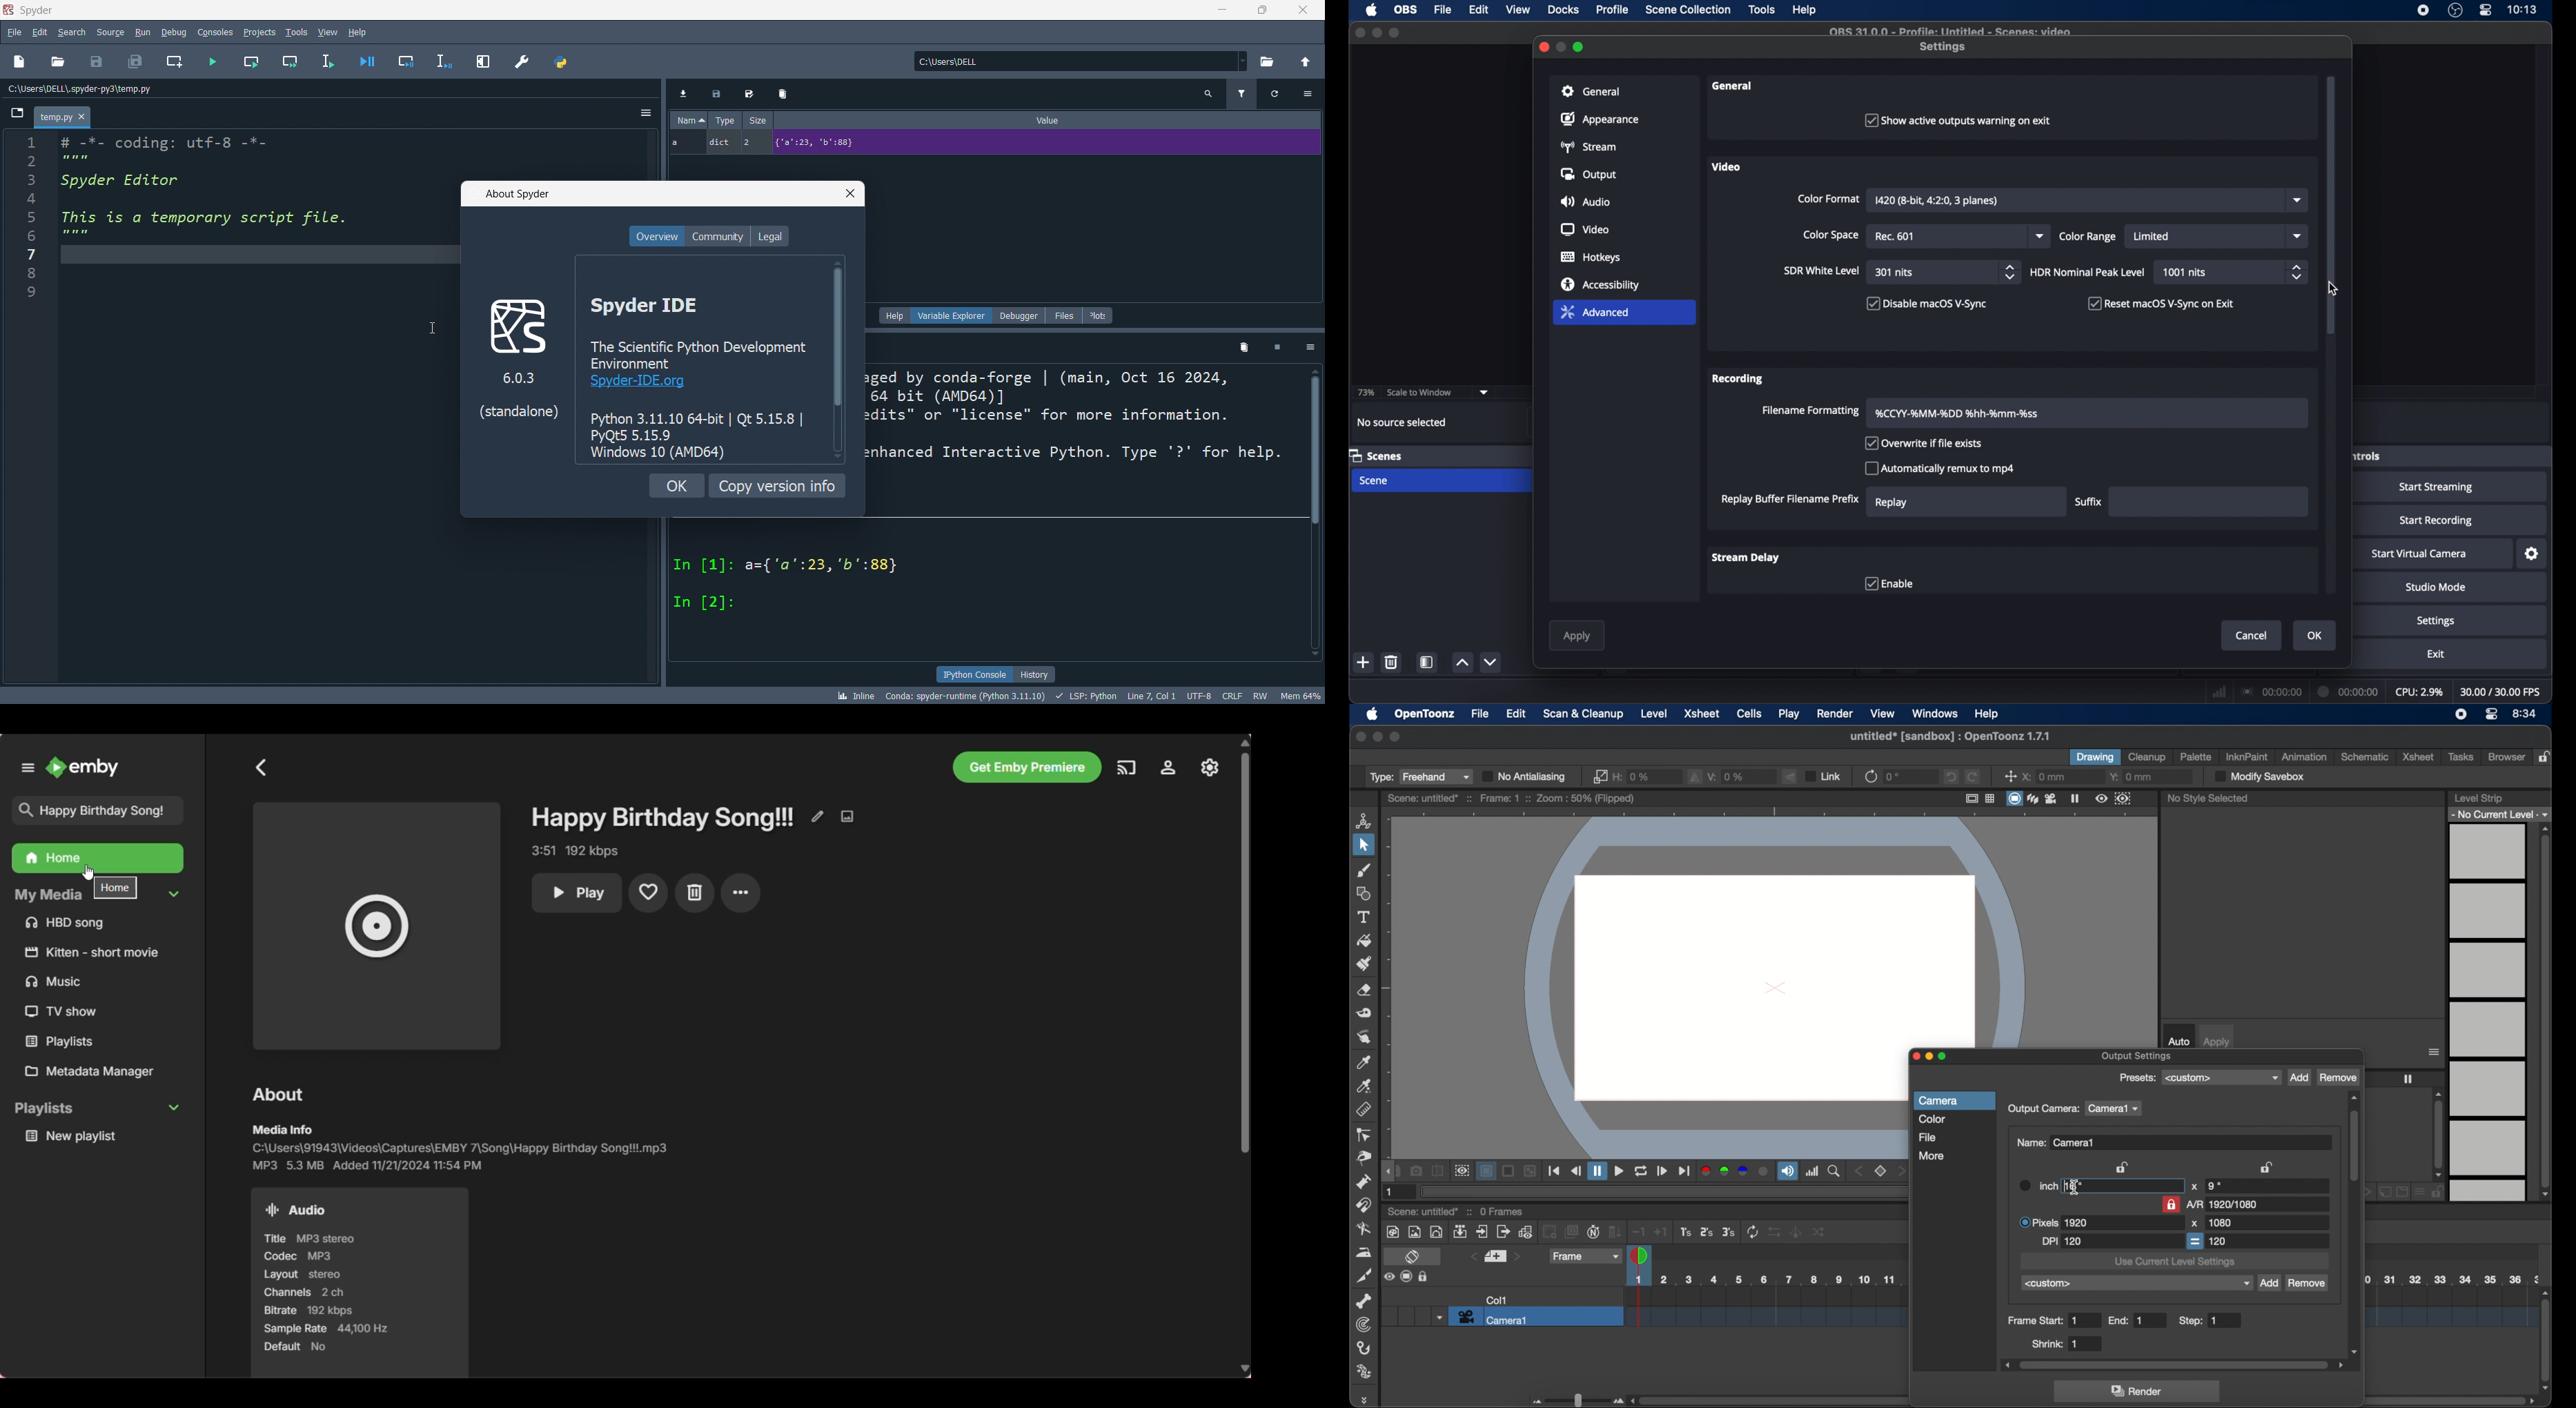 The height and width of the screenshot is (1428, 2576). I want to click on hotkeys, so click(1591, 257).